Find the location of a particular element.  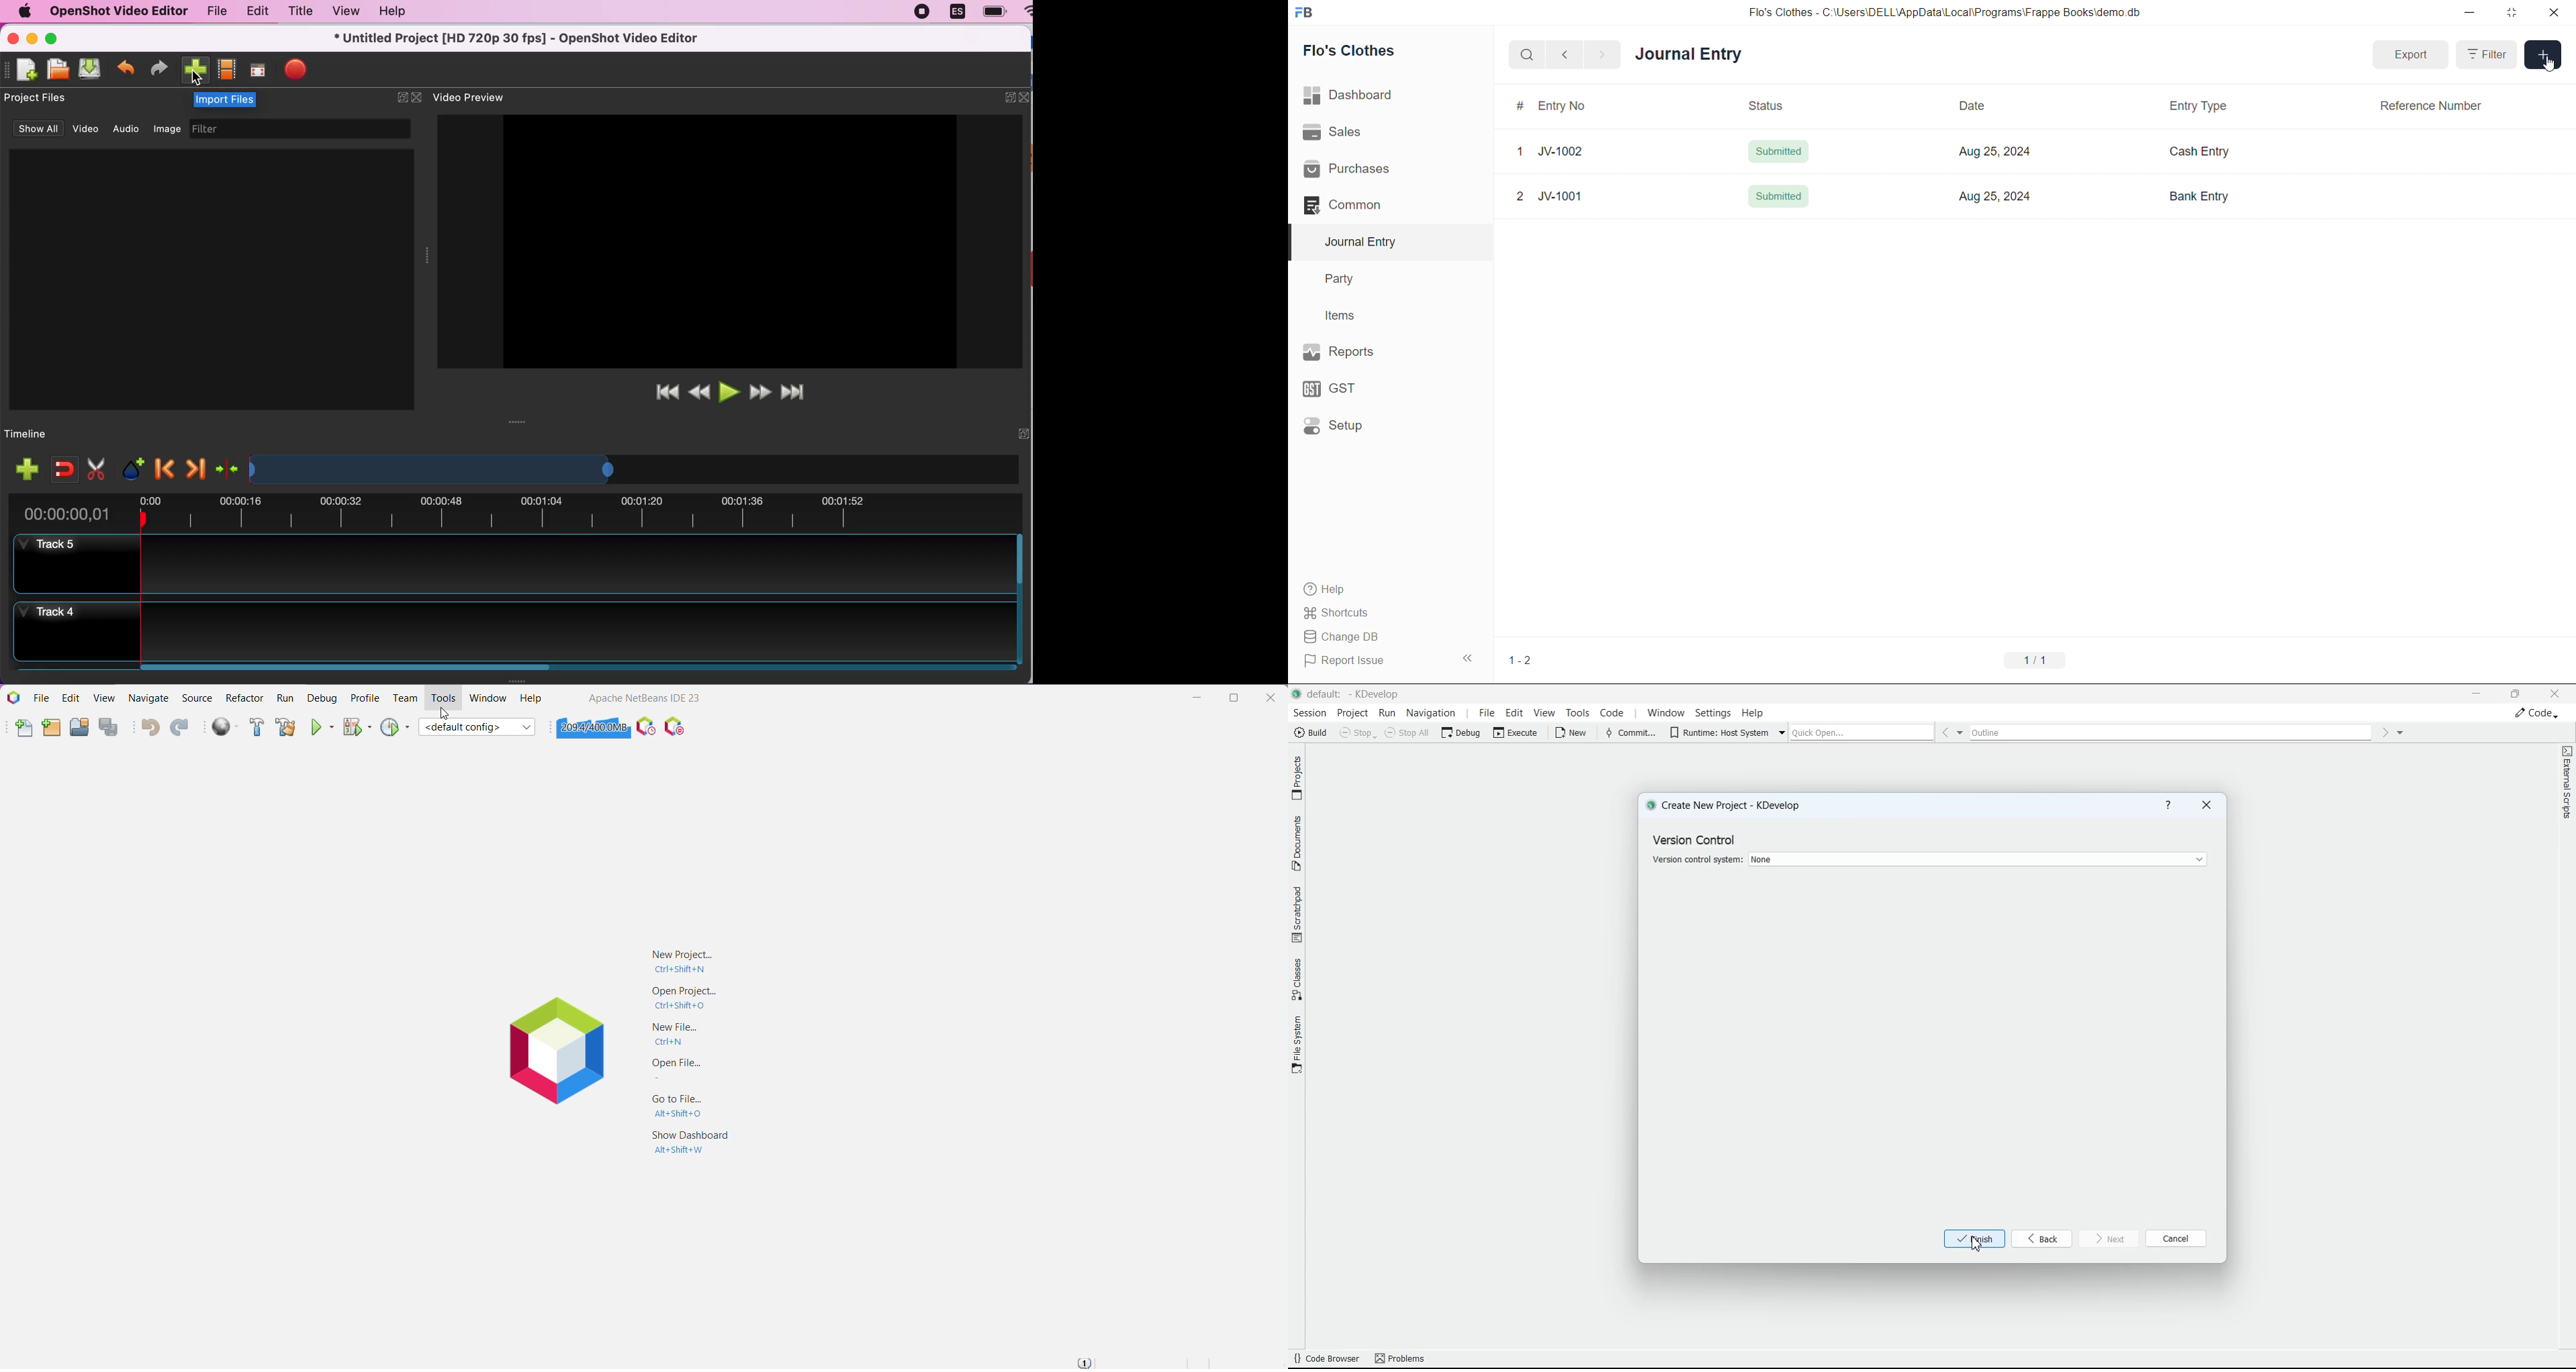

JV-1001 is located at coordinates (1570, 198).